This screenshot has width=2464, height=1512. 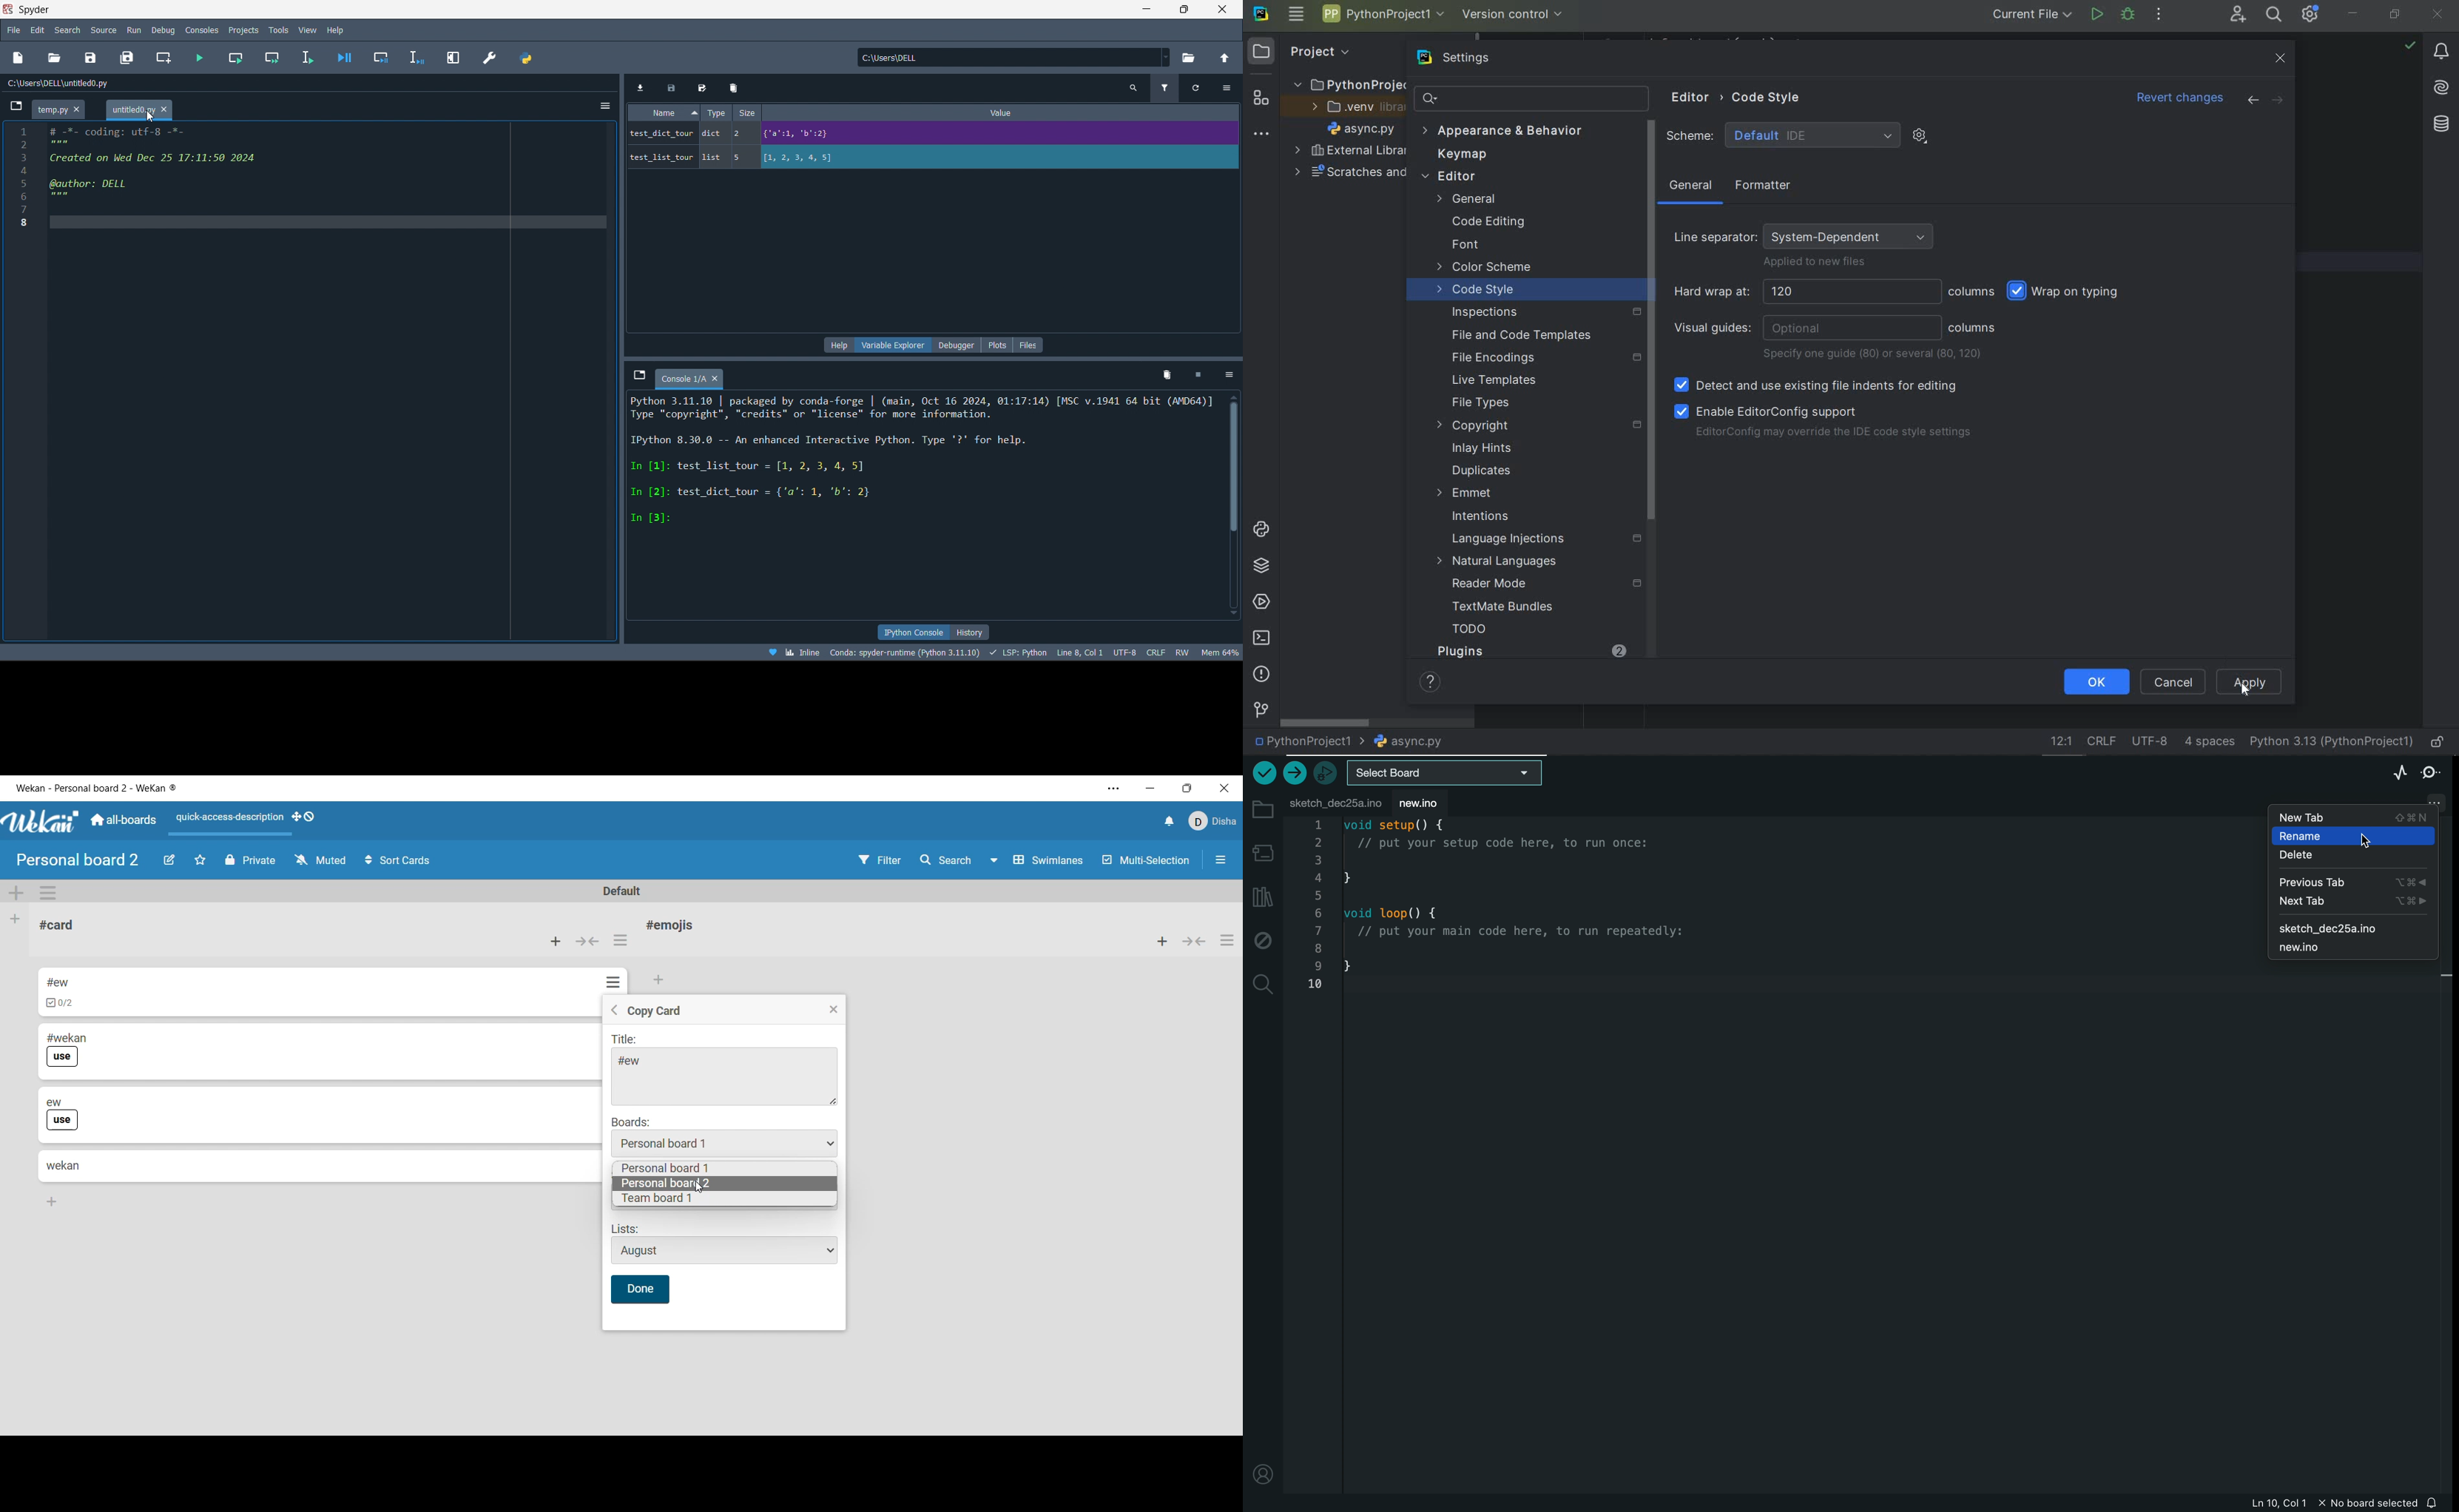 What do you see at coordinates (1477, 292) in the screenshot?
I see `code style` at bounding box center [1477, 292].